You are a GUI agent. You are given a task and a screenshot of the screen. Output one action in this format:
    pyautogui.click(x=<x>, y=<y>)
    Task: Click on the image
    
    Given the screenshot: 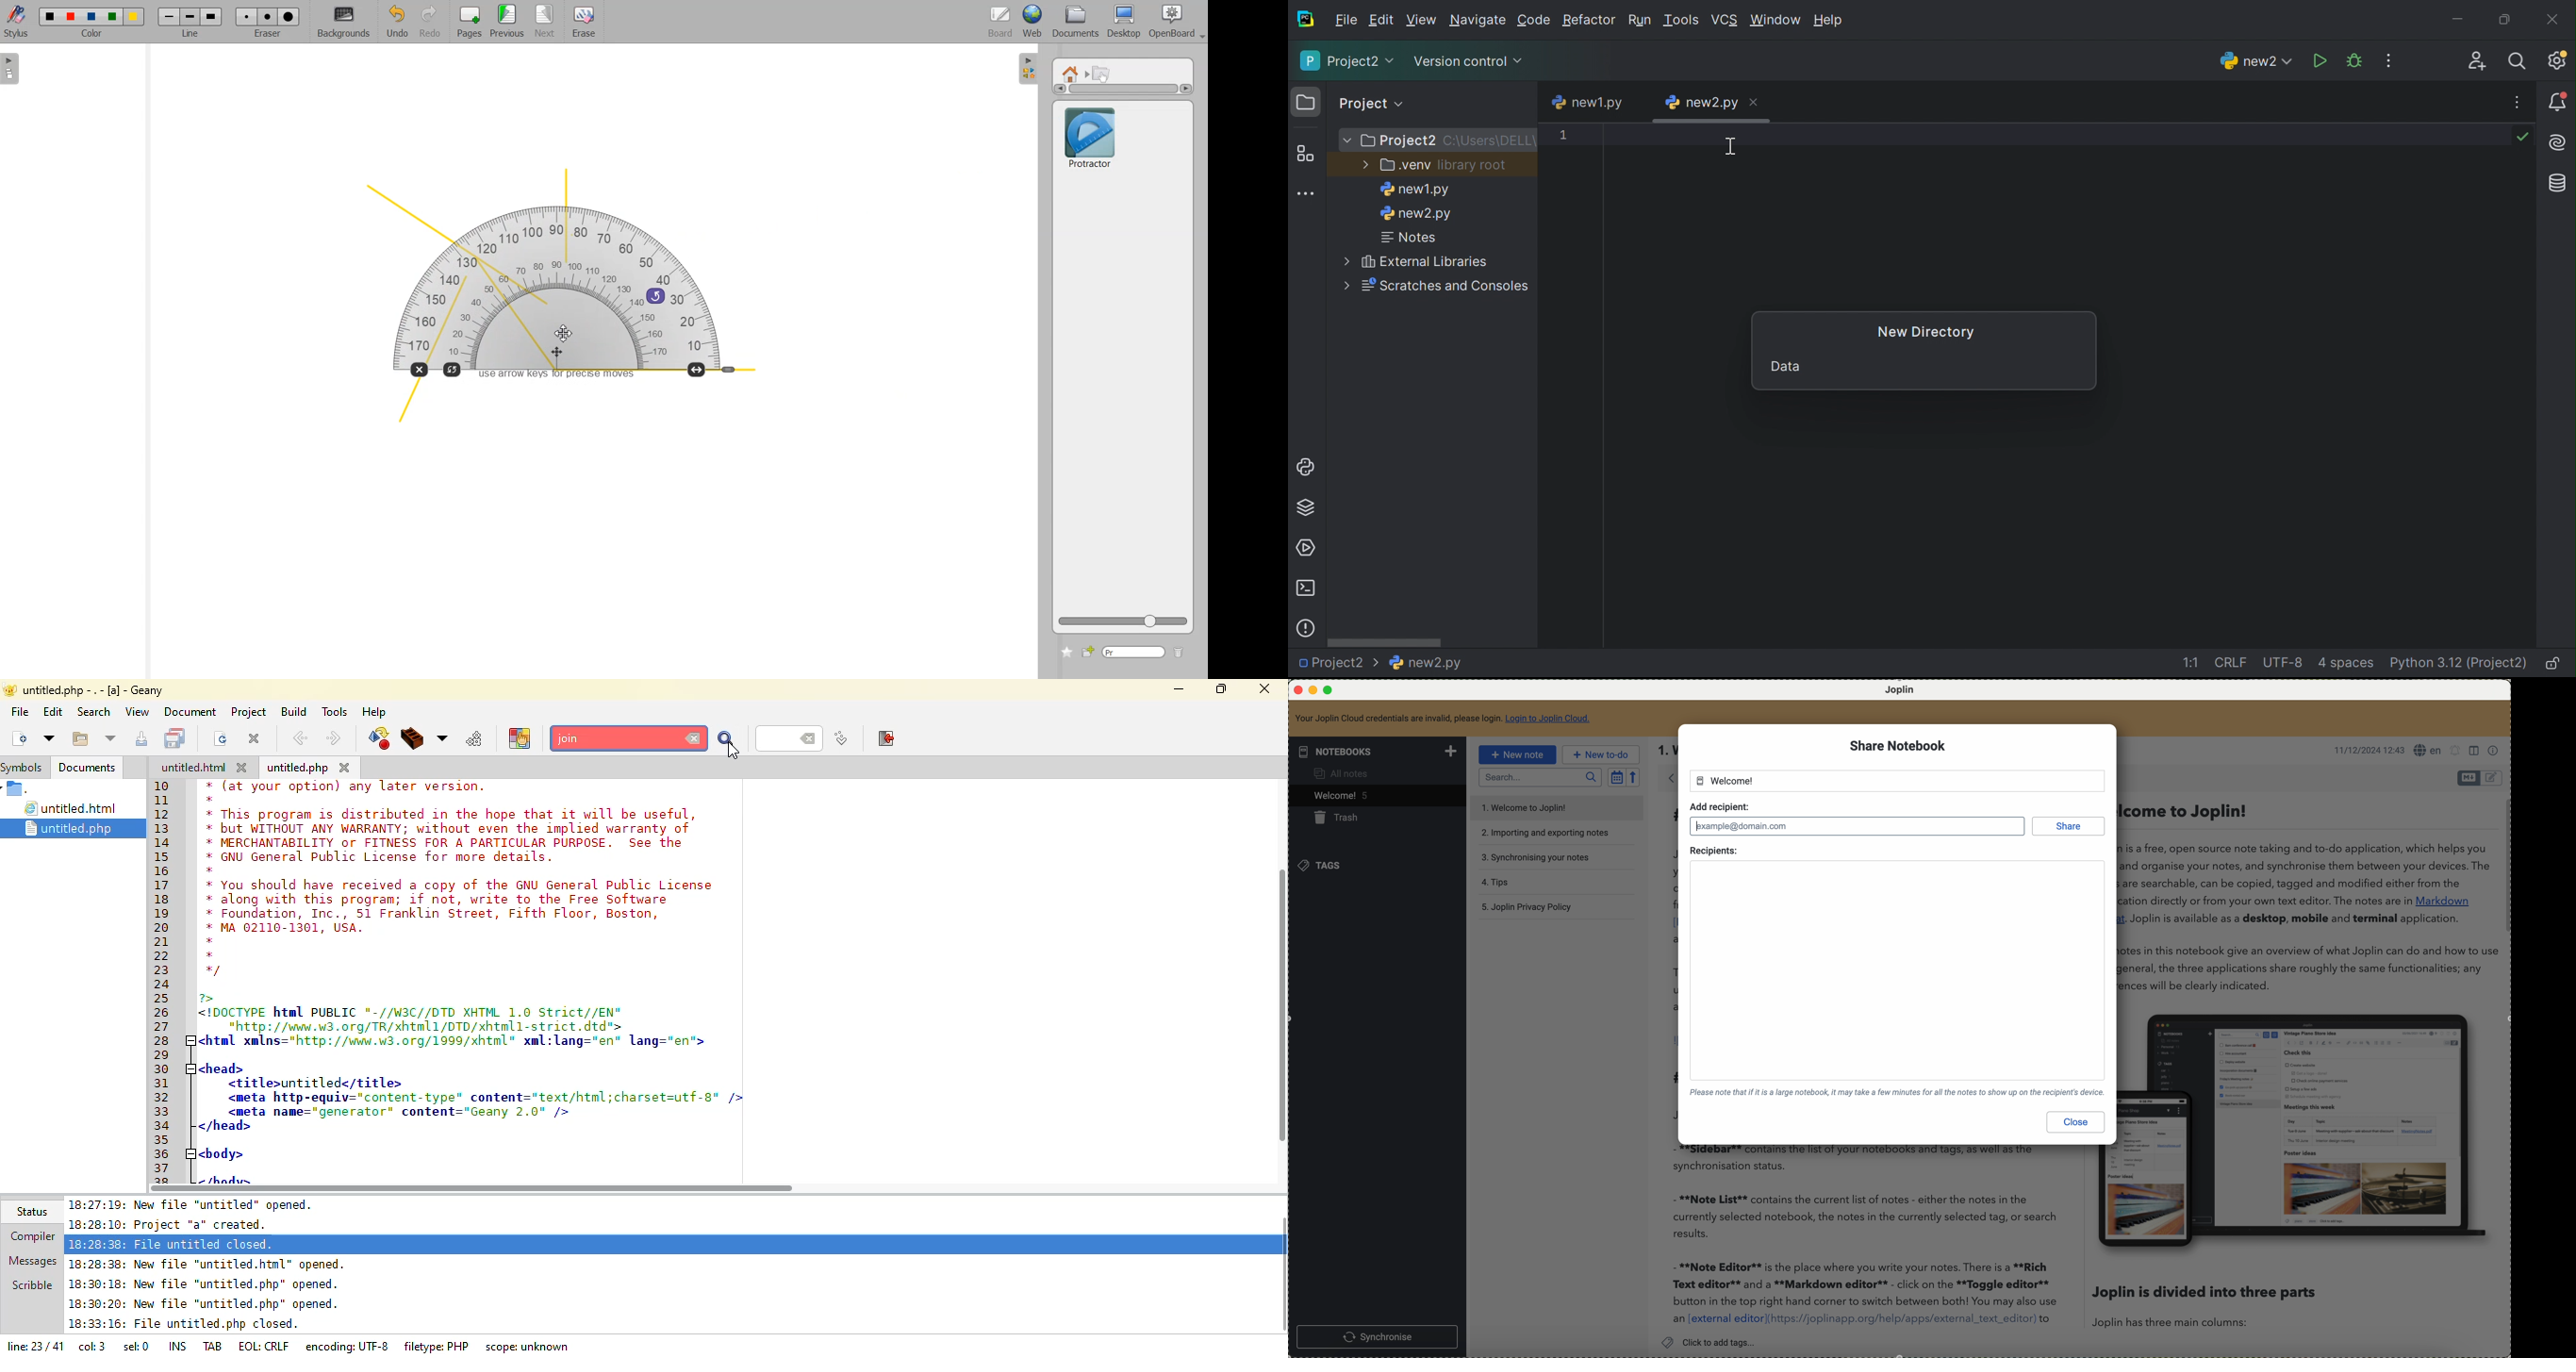 What is the action you would take?
    pyautogui.click(x=2309, y=1129)
    